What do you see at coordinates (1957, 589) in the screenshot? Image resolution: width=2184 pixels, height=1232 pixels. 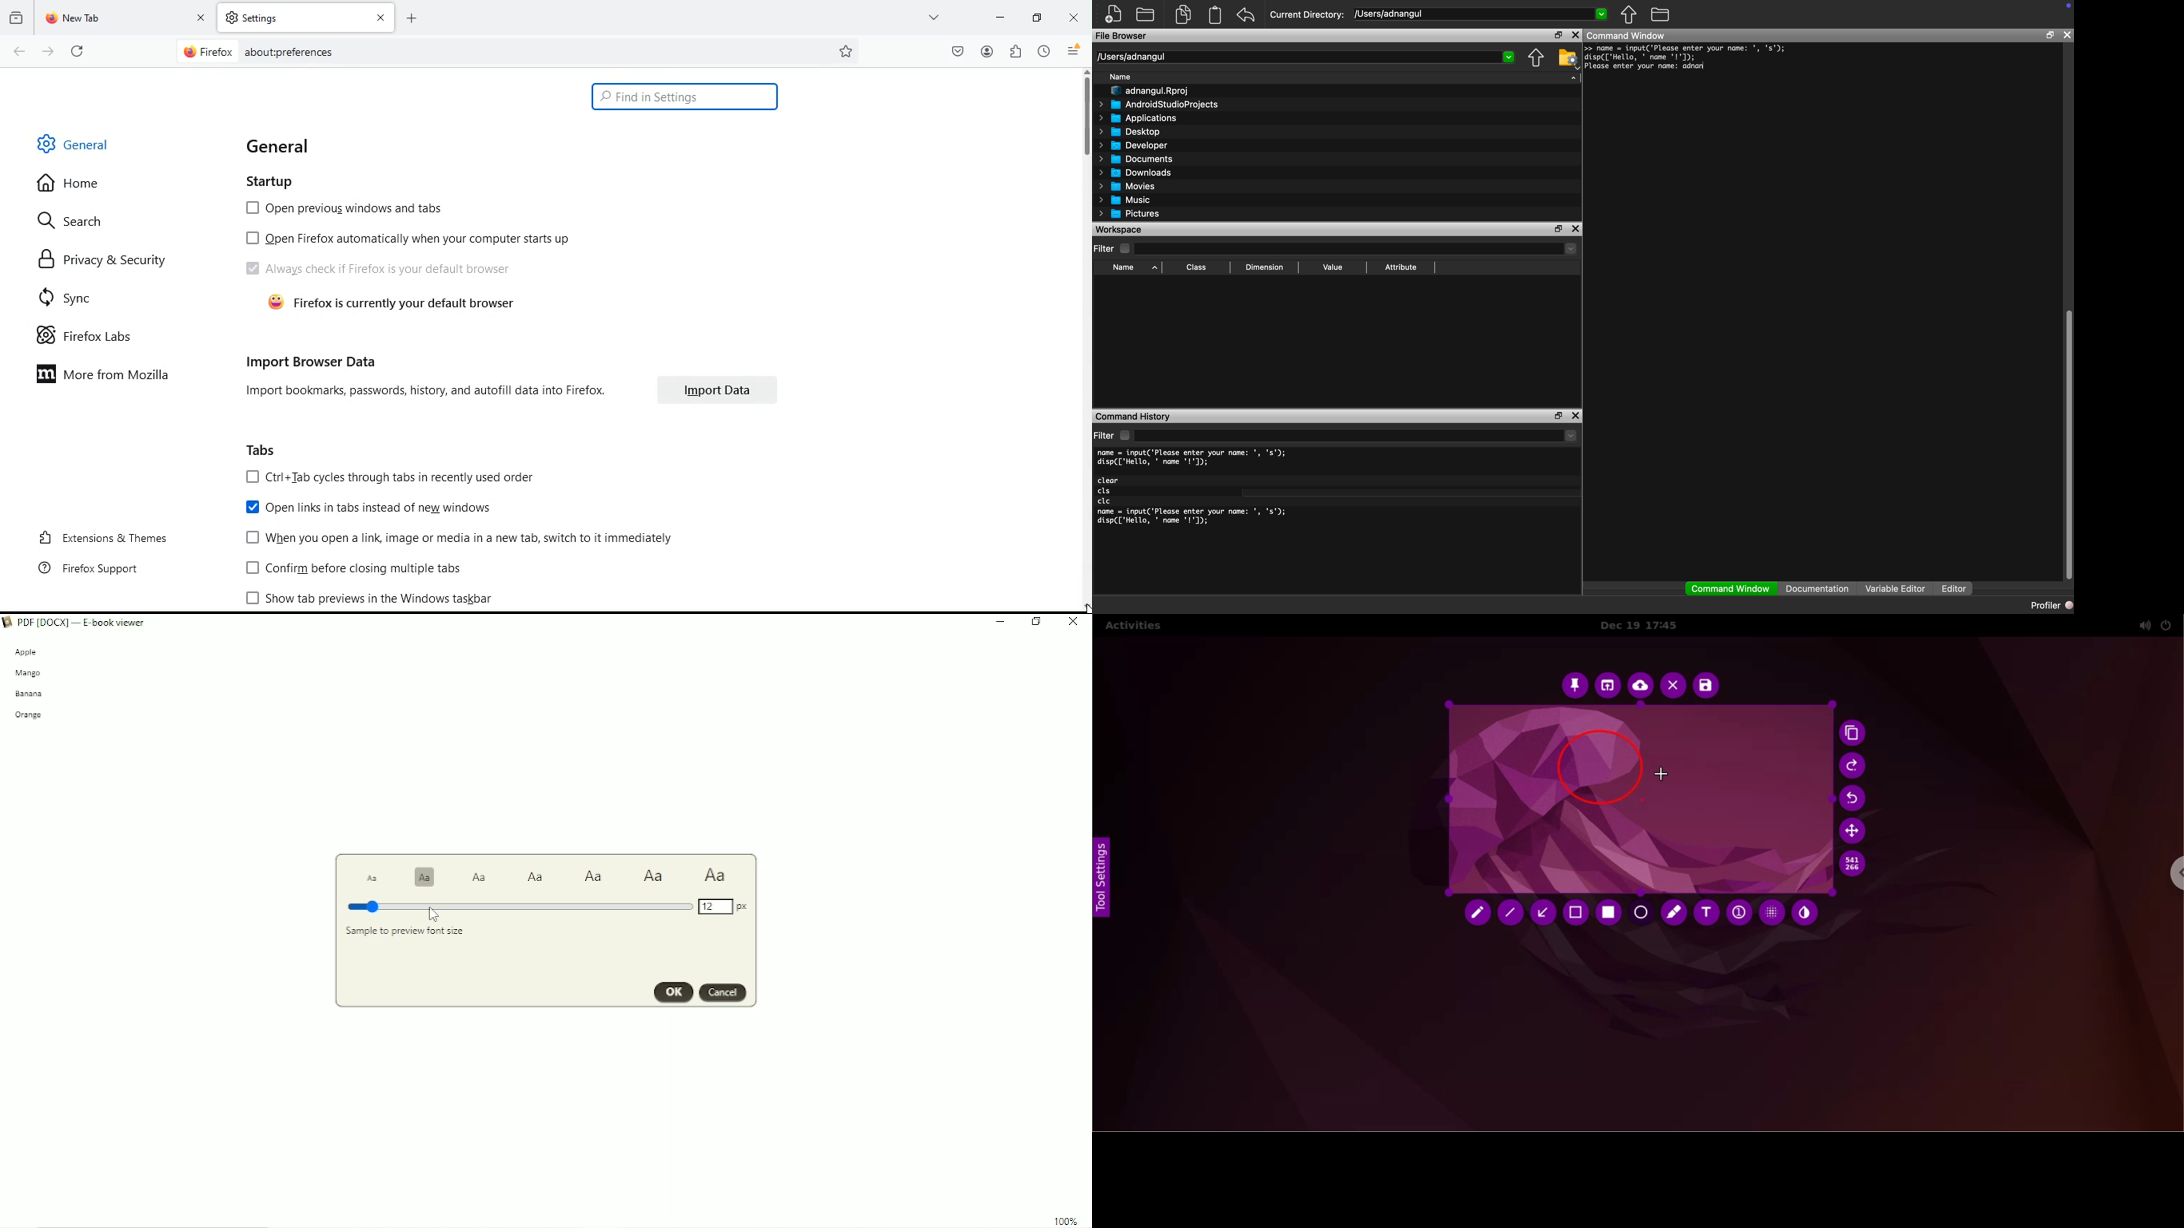 I see `Editor` at bounding box center [1957, 589].